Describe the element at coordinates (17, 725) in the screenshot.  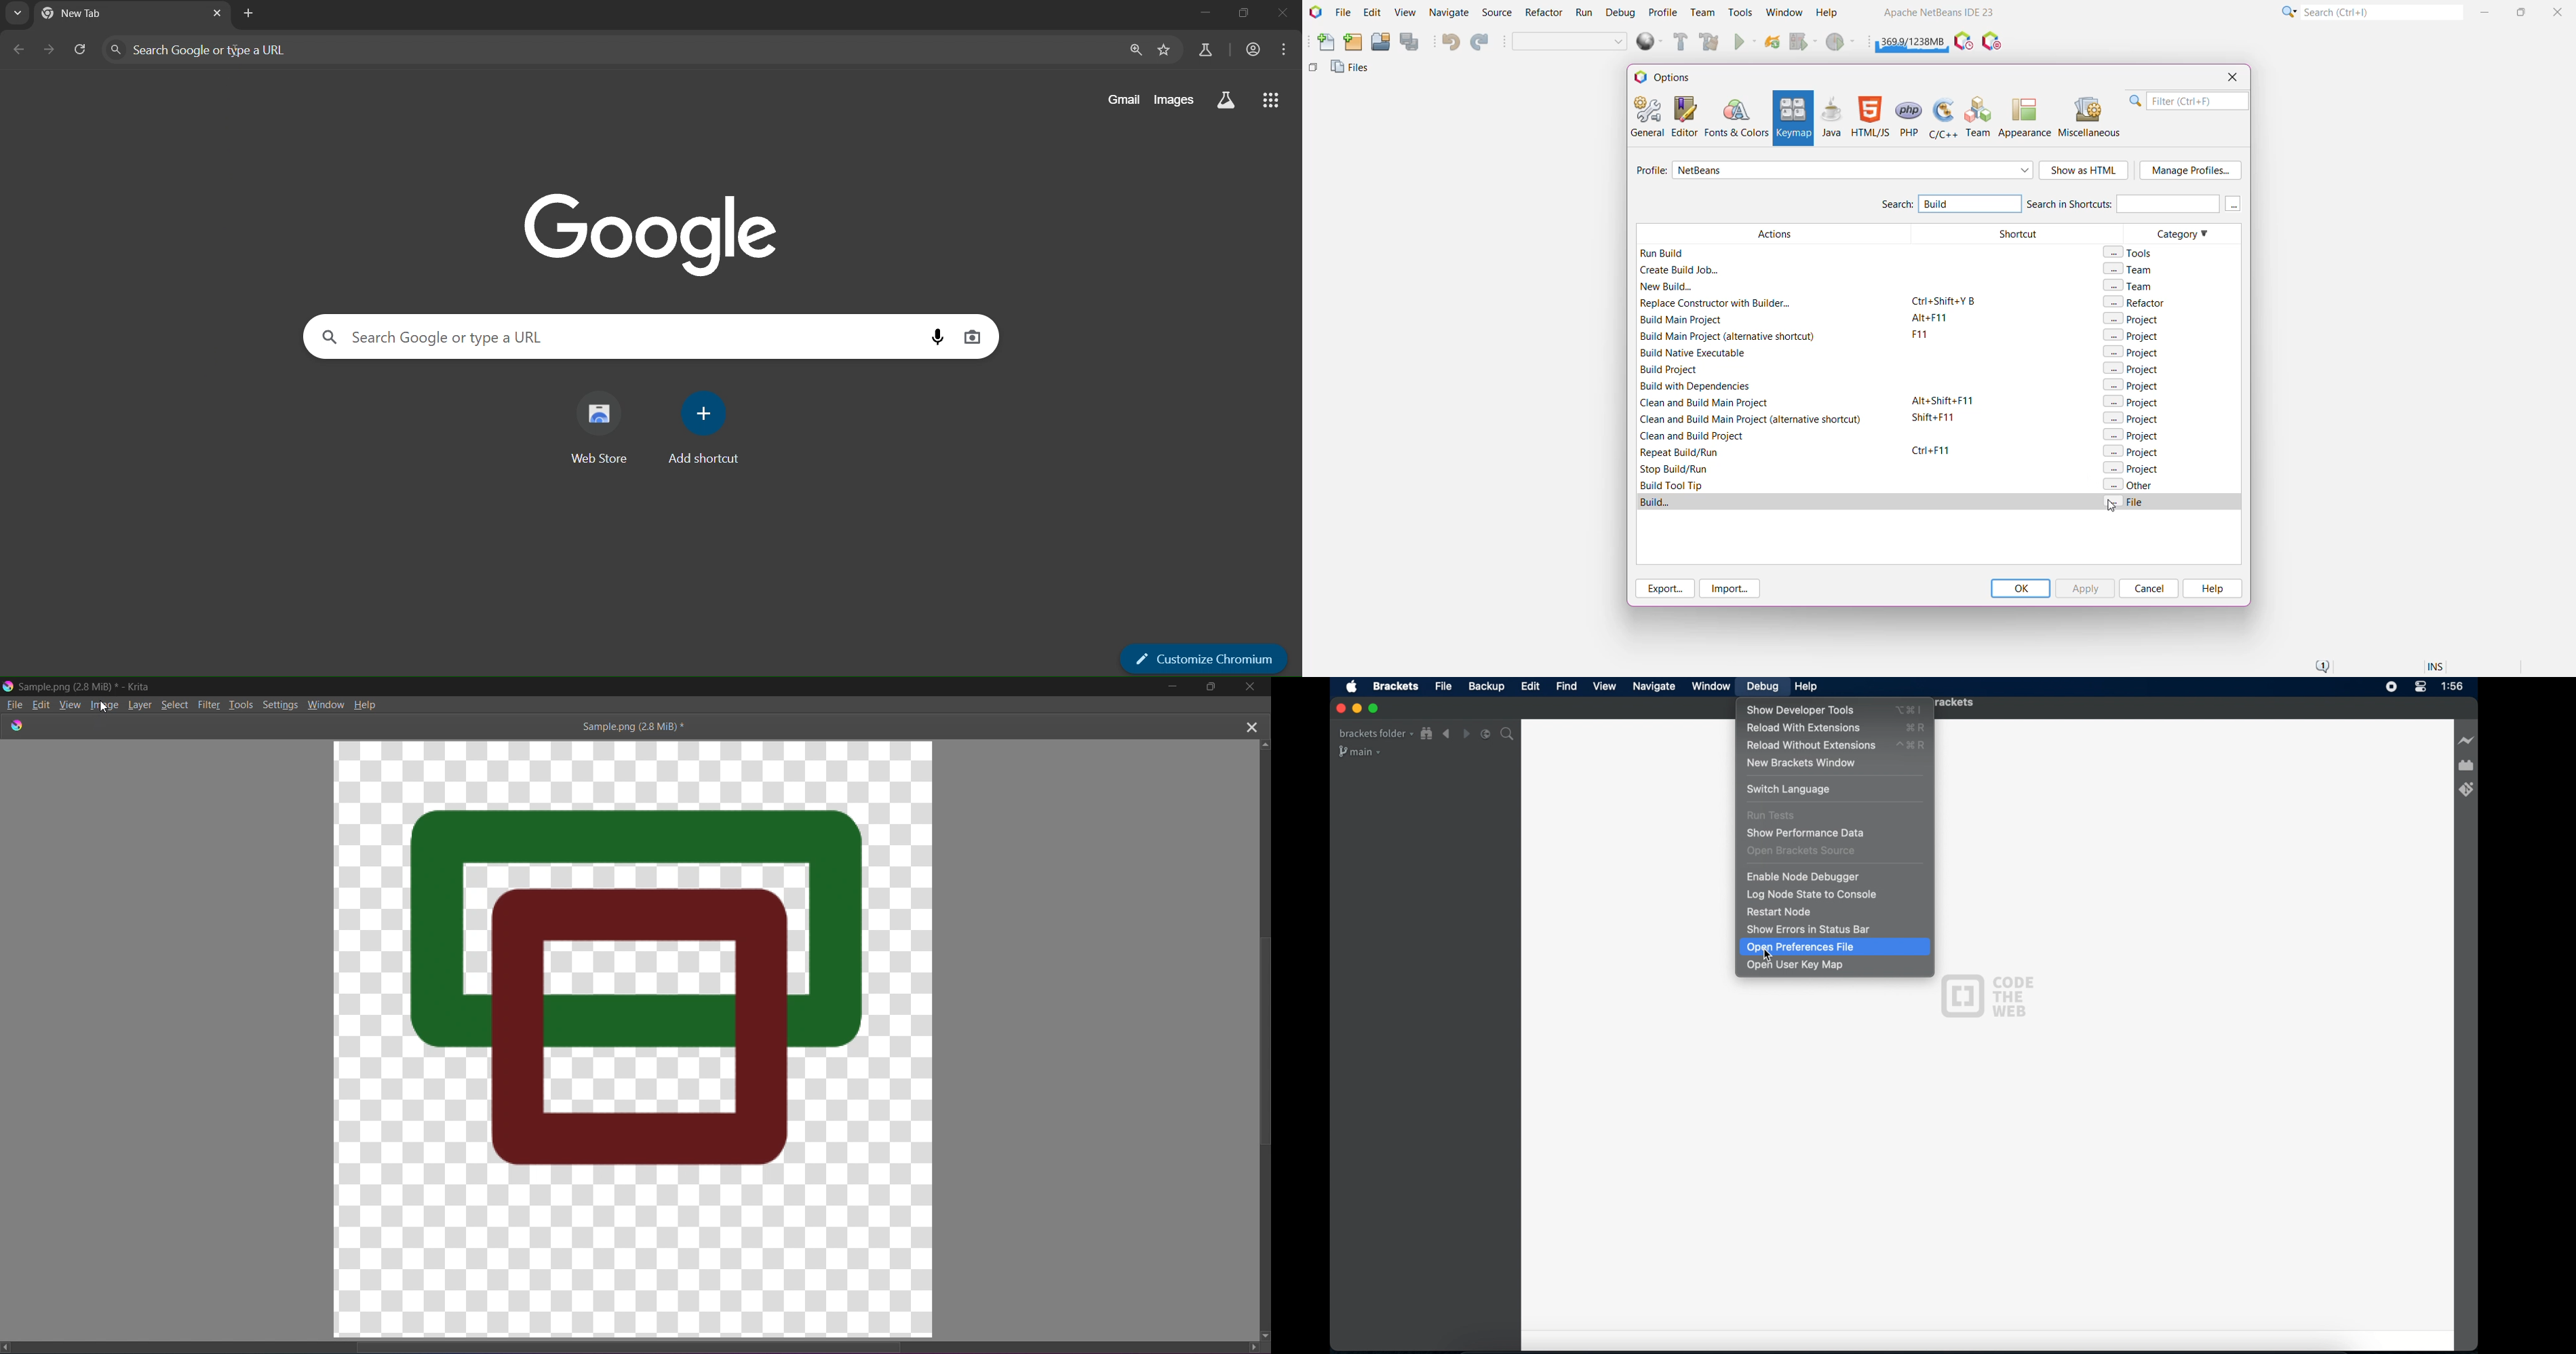
I see `logo` at that location.